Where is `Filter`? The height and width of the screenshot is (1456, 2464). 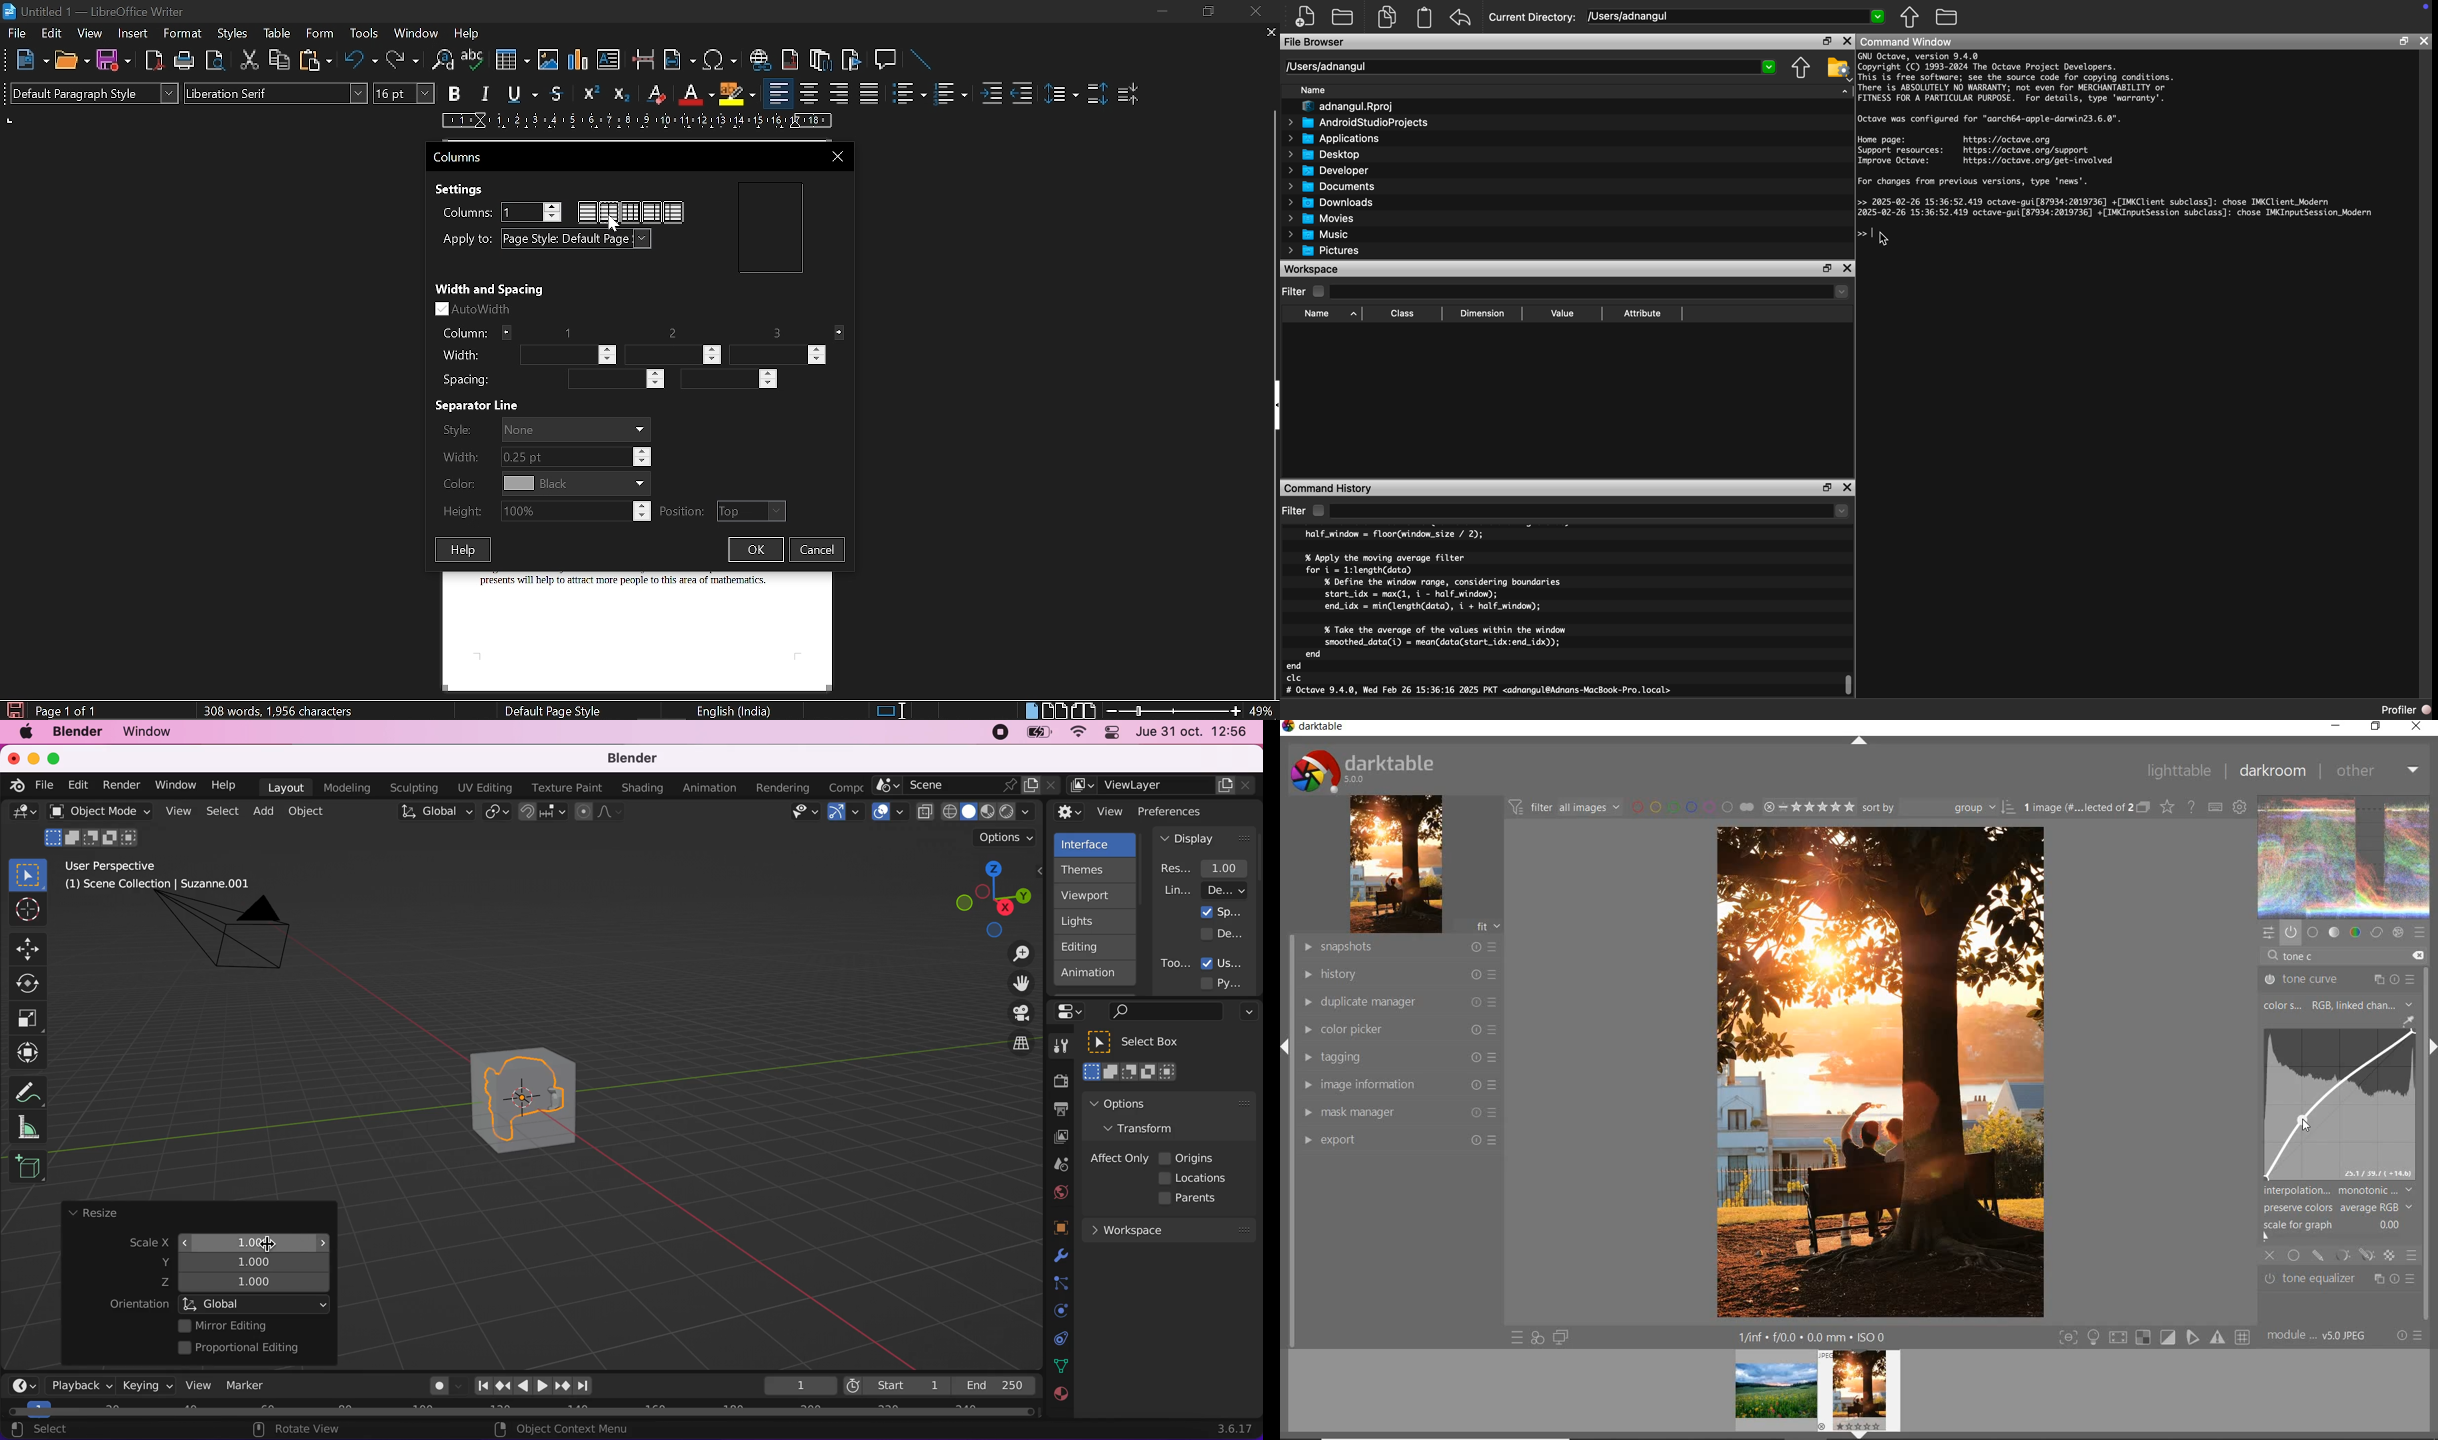
Filter is located at coordinates (1295, 511).